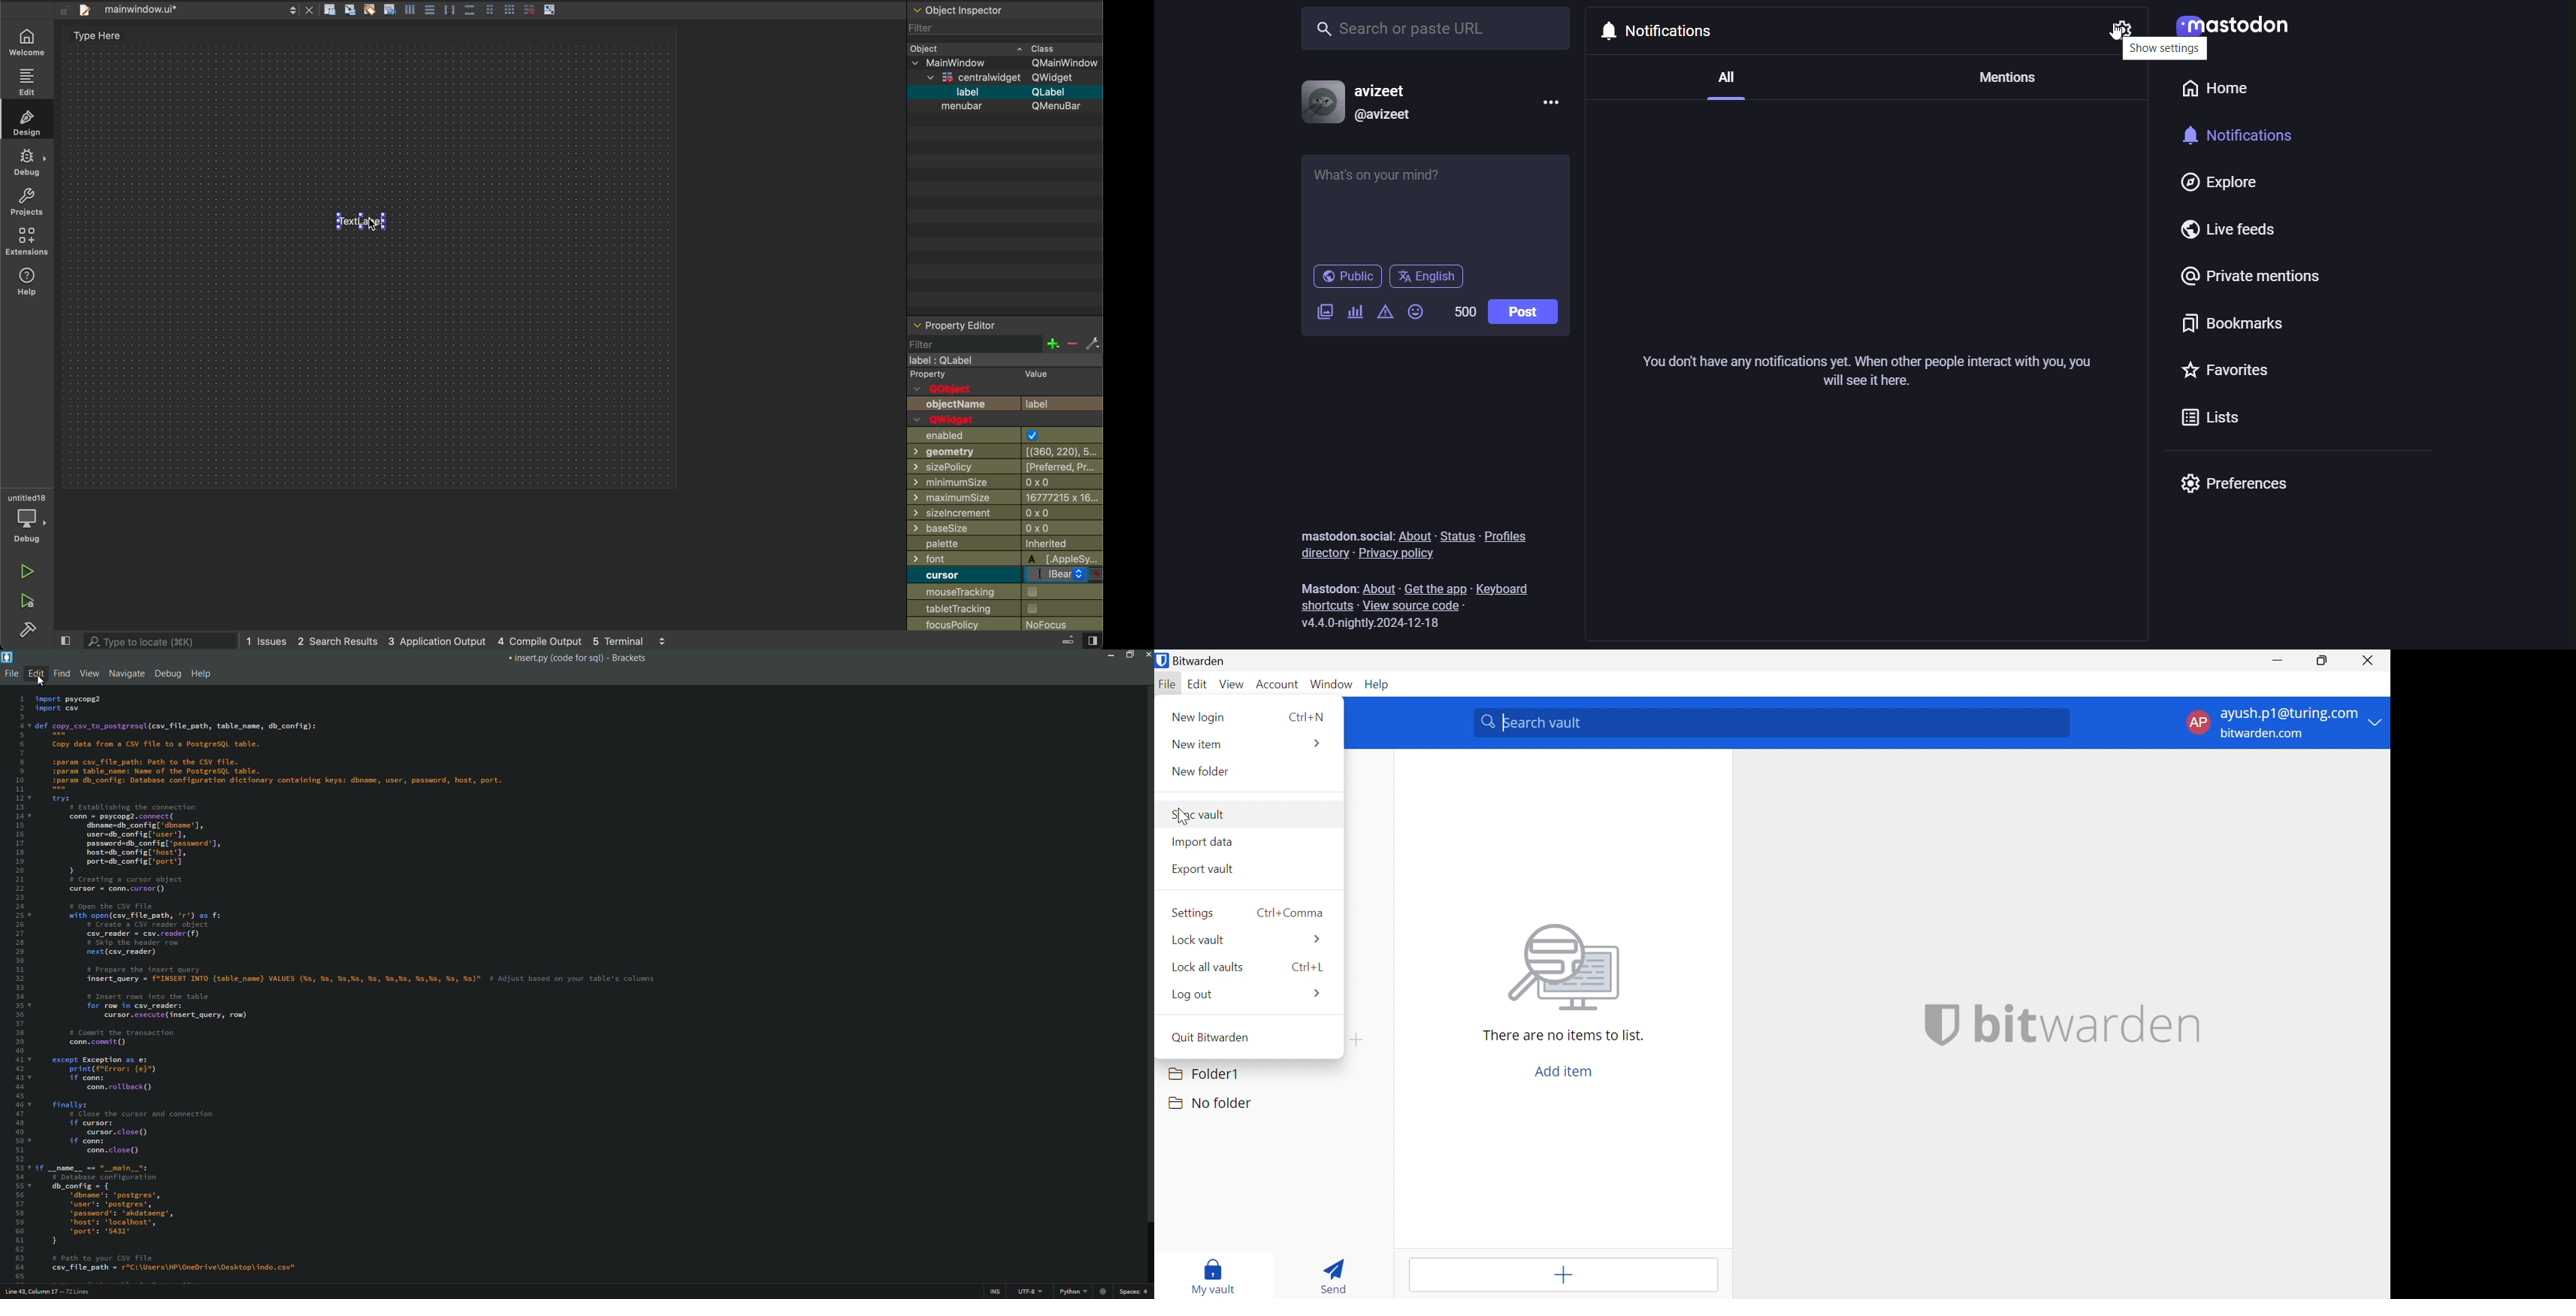 Image resolution: width=2576 pixels, height=1316 pixels. What do you see at coordinates (1044, 374) in the screenshot?
I see `value` at bounding box center [1044, 374].